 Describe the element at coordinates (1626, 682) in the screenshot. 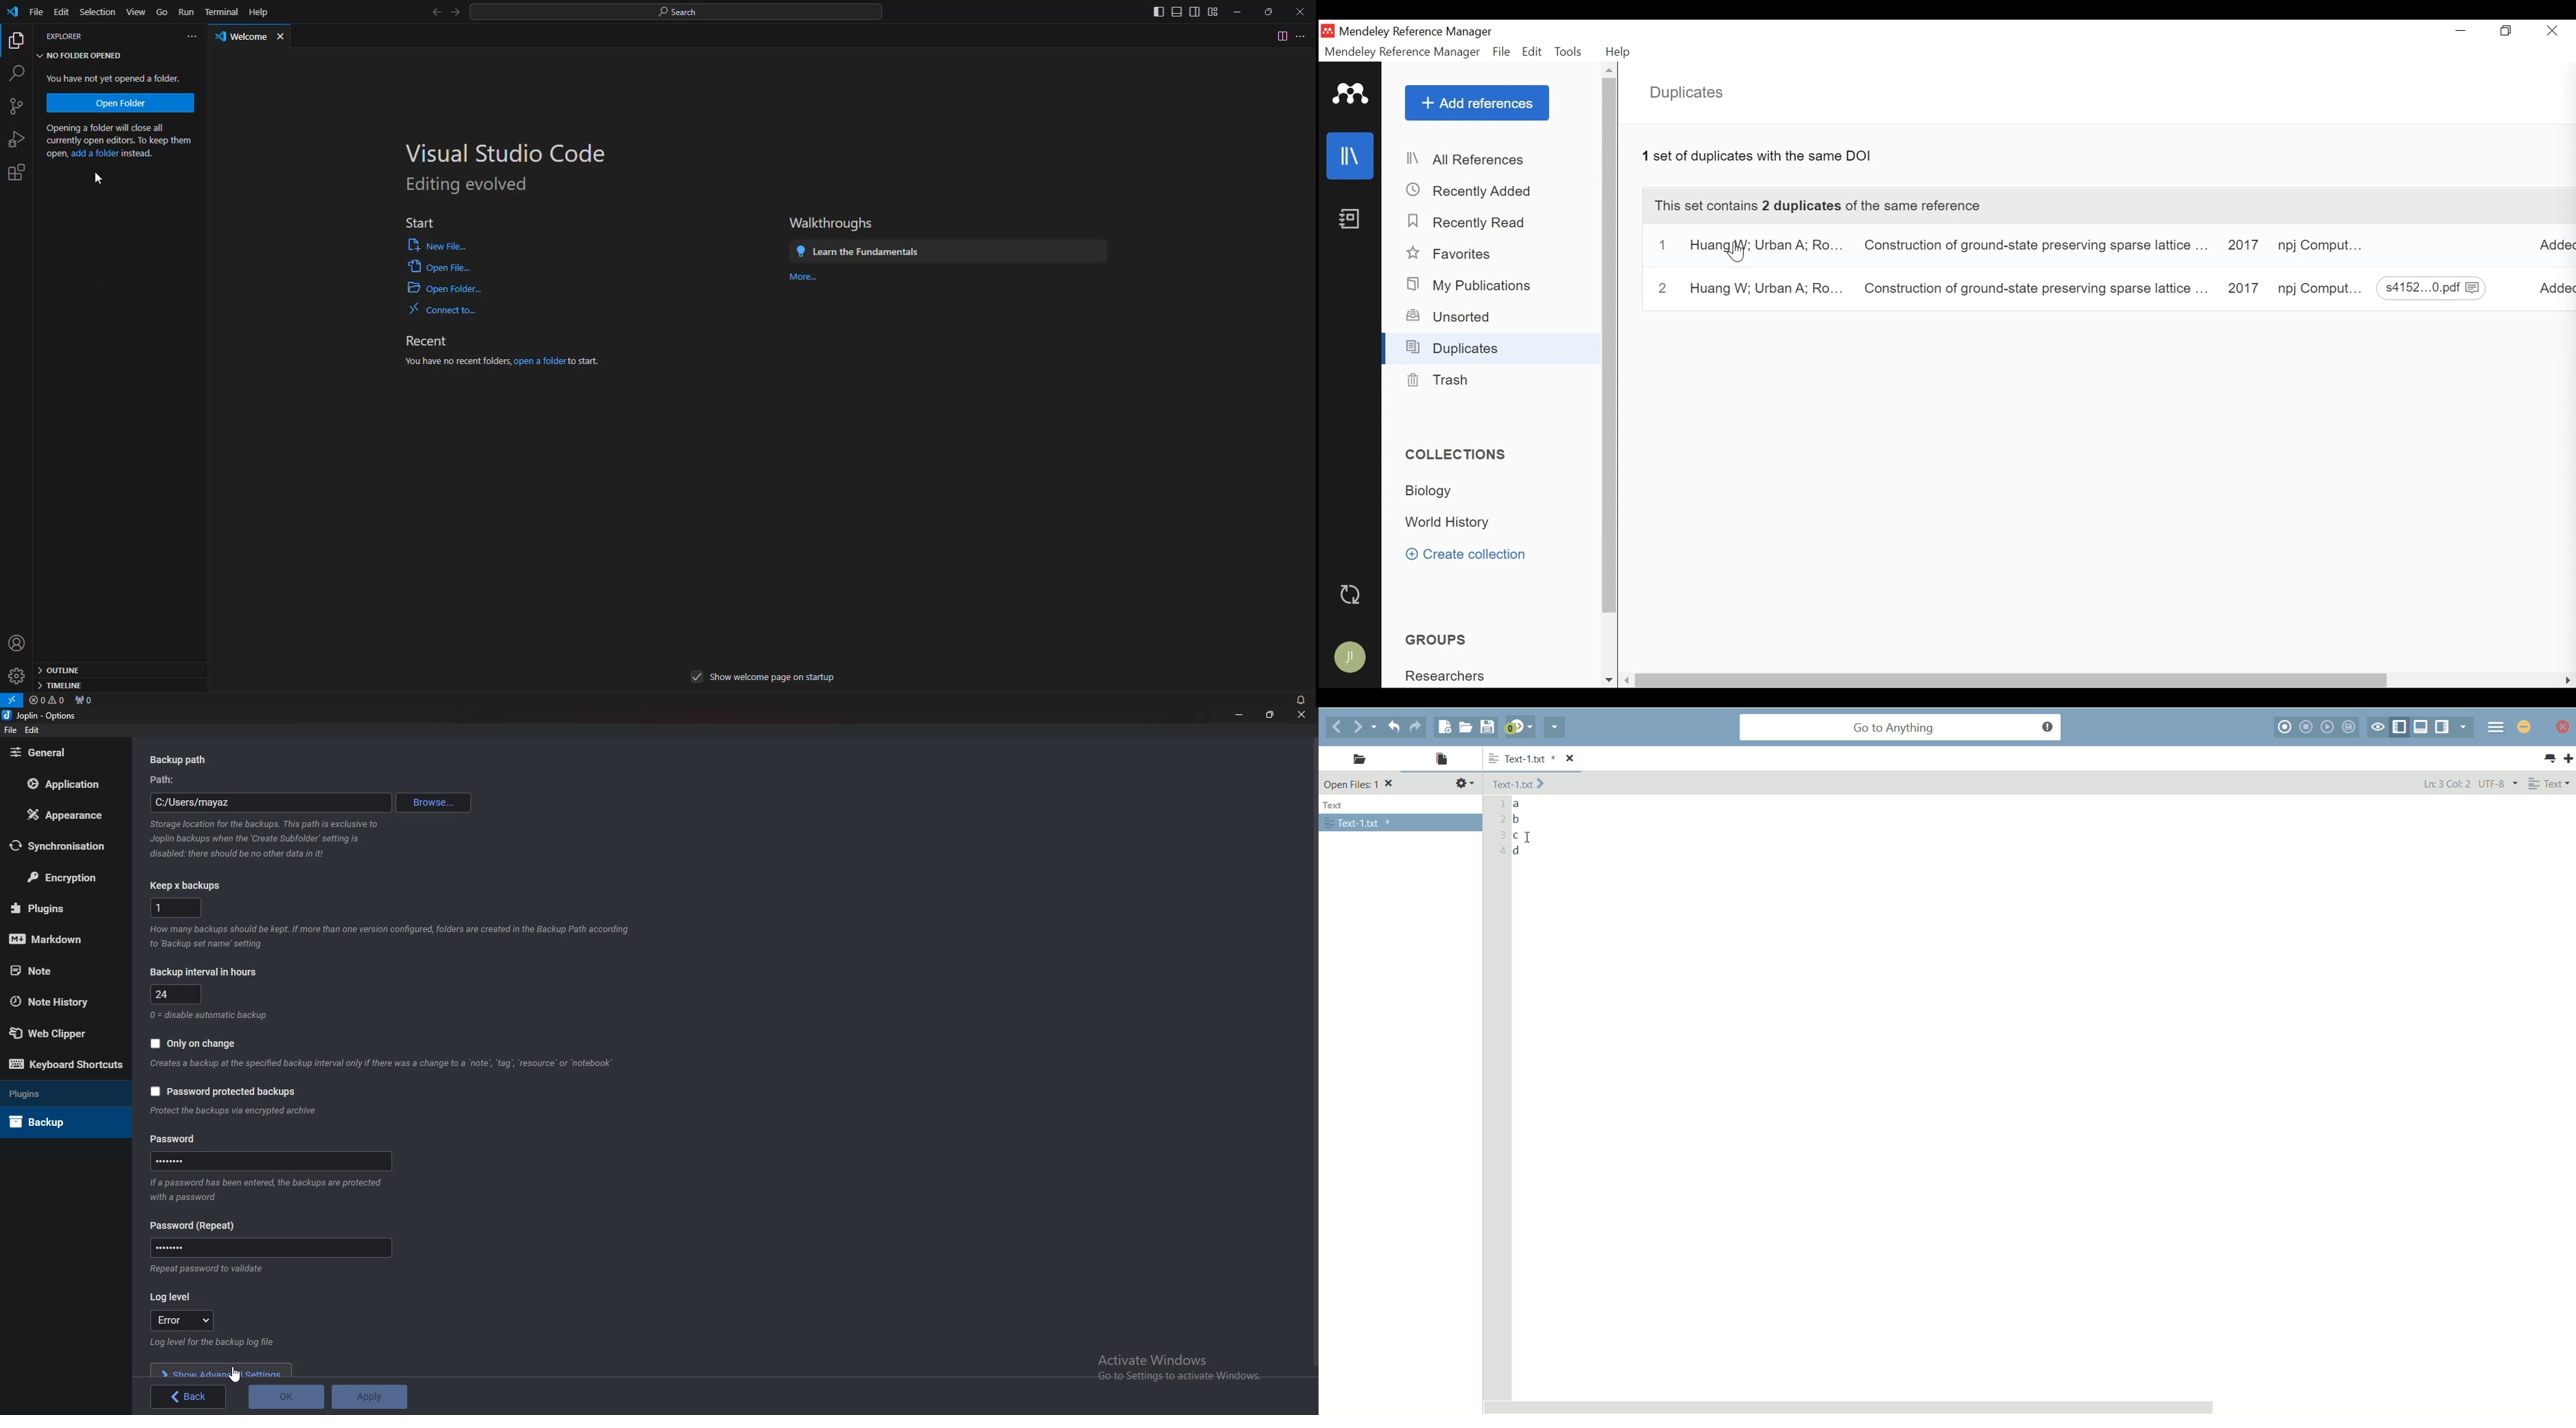

I see `Scroll Left` at that location.